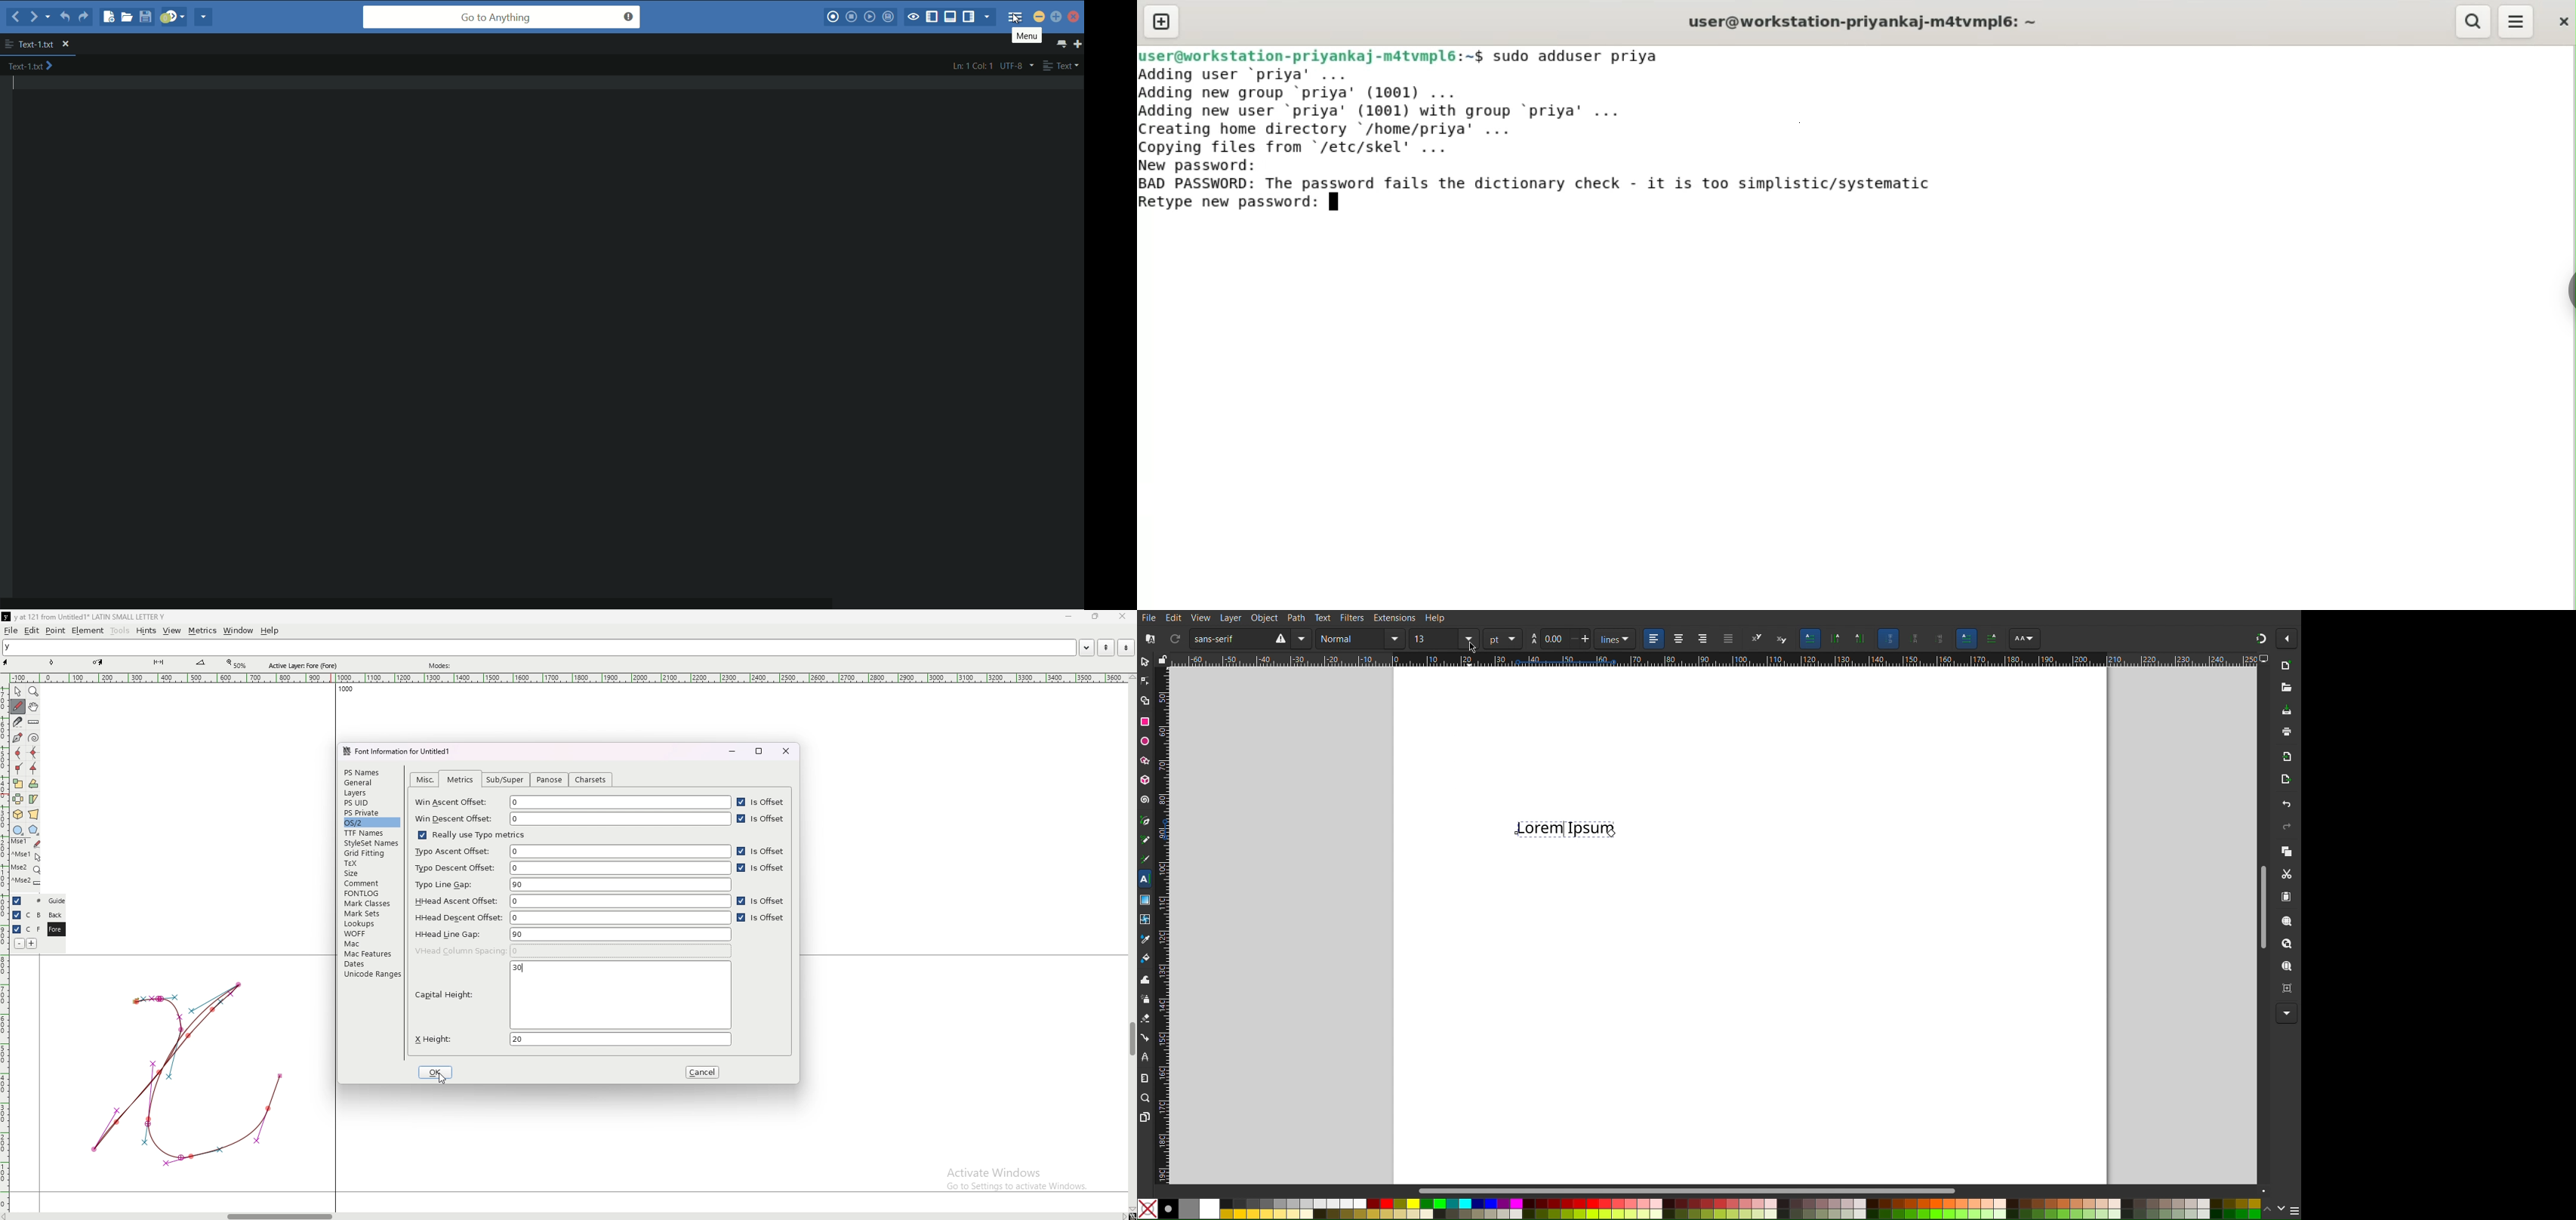  I want to click on hide layer, so click(17, 915).